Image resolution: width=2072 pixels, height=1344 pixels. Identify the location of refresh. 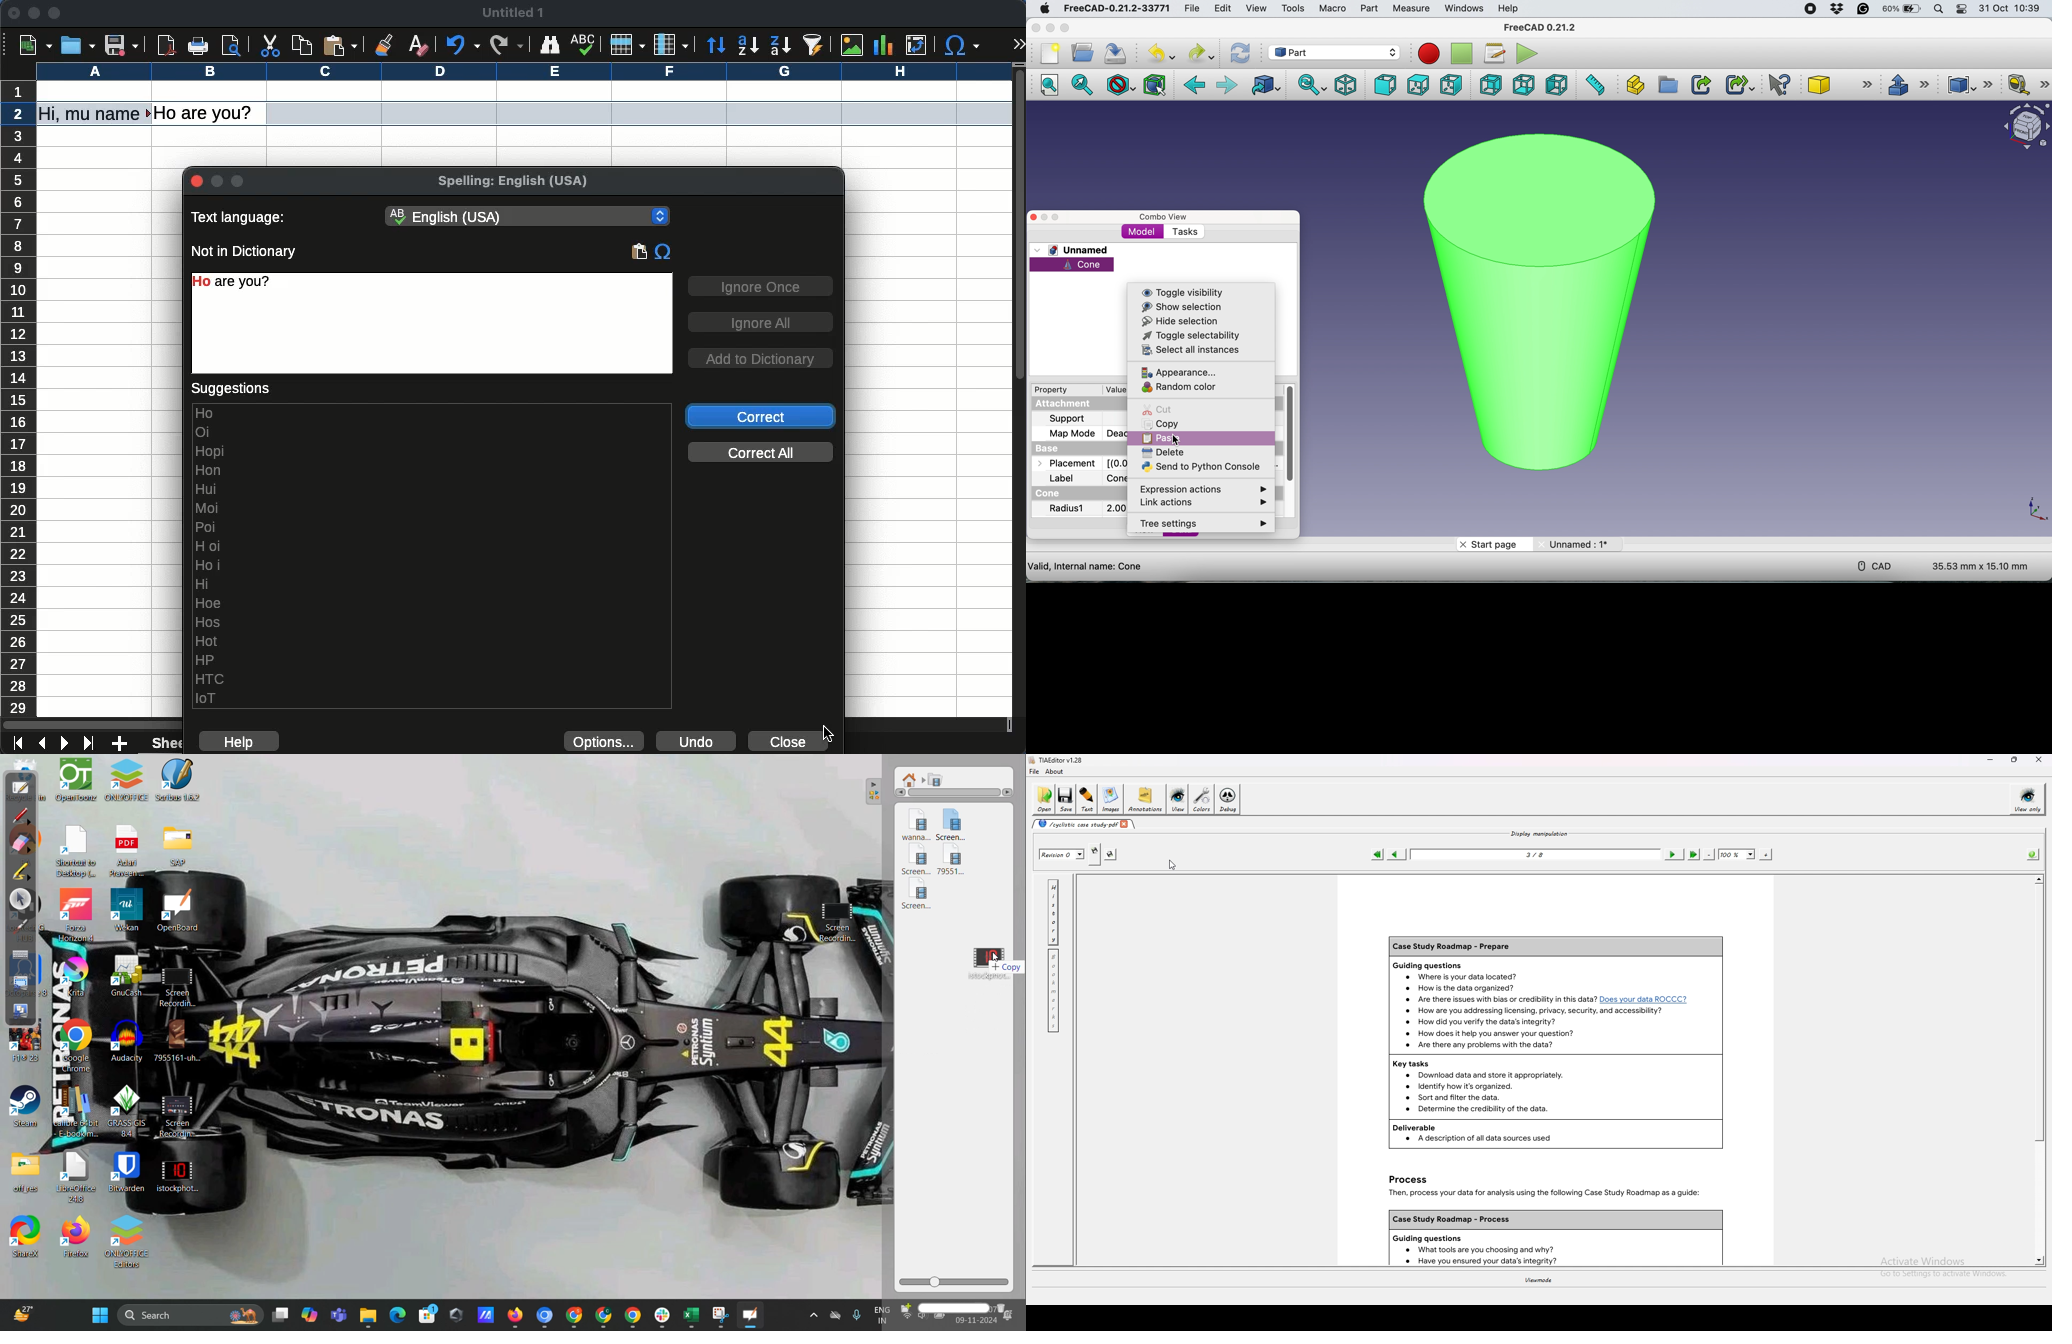
(1238, 53).